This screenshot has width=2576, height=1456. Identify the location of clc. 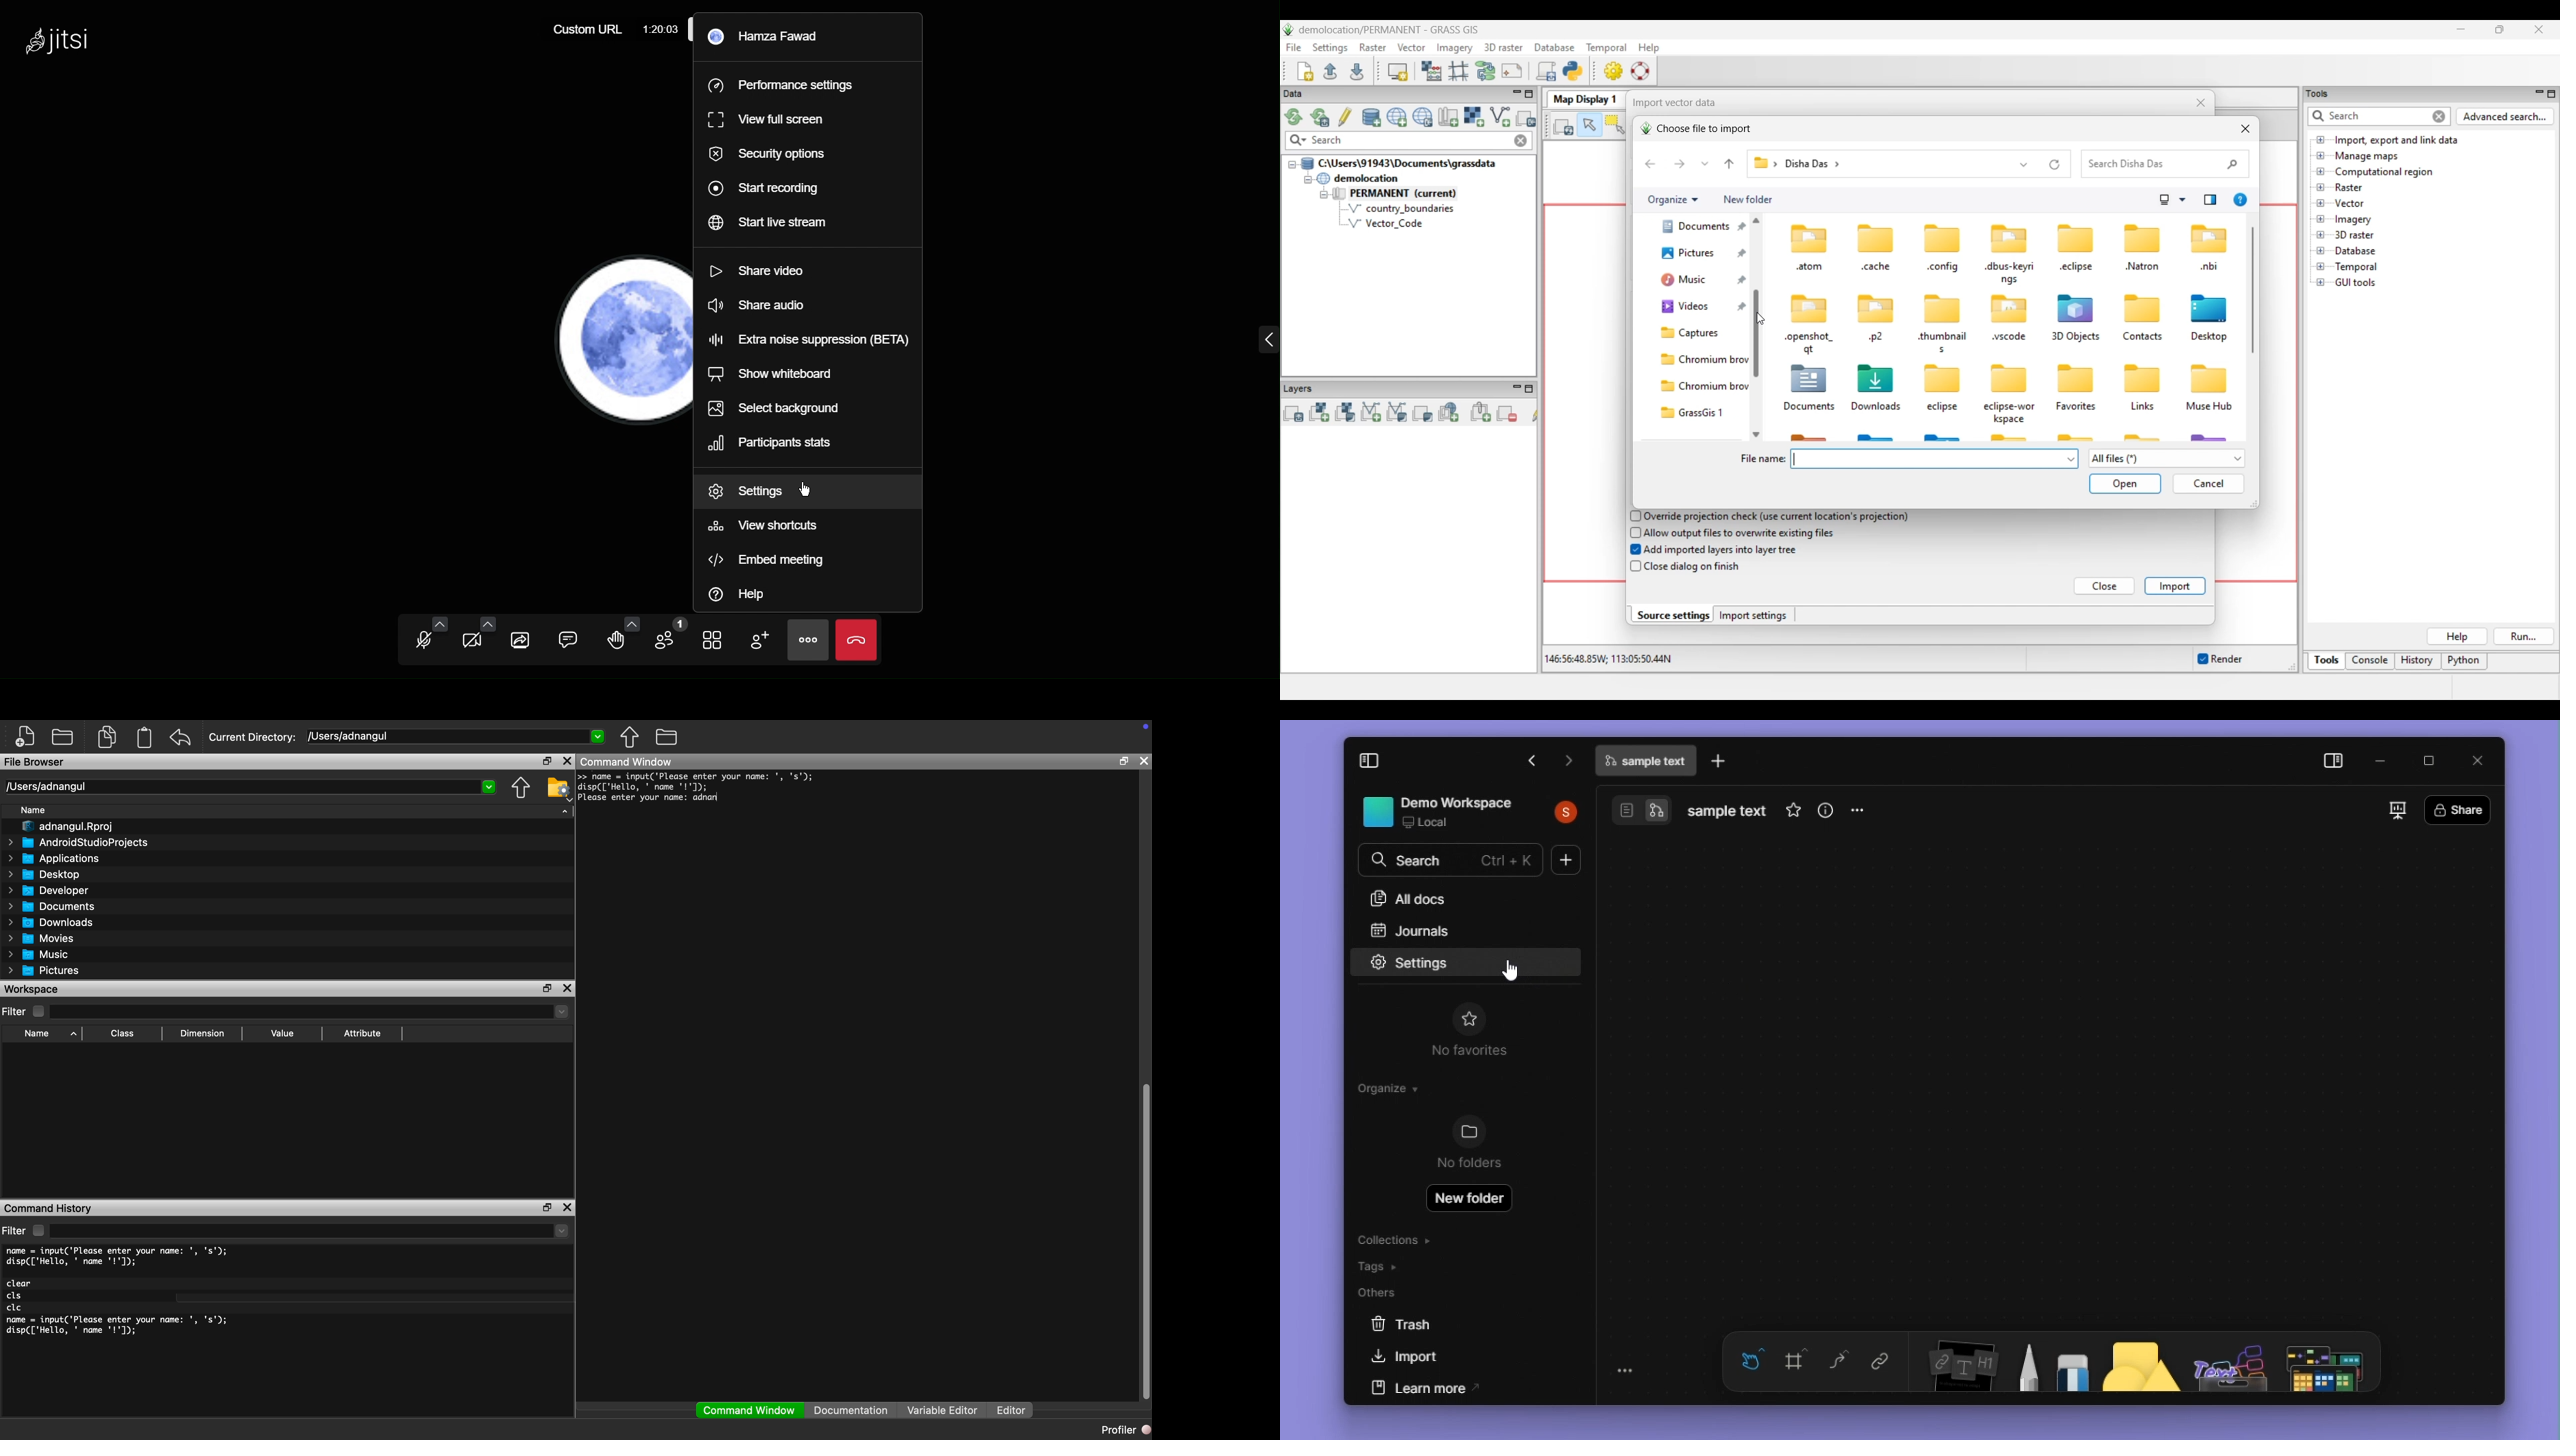
(15, 1308).